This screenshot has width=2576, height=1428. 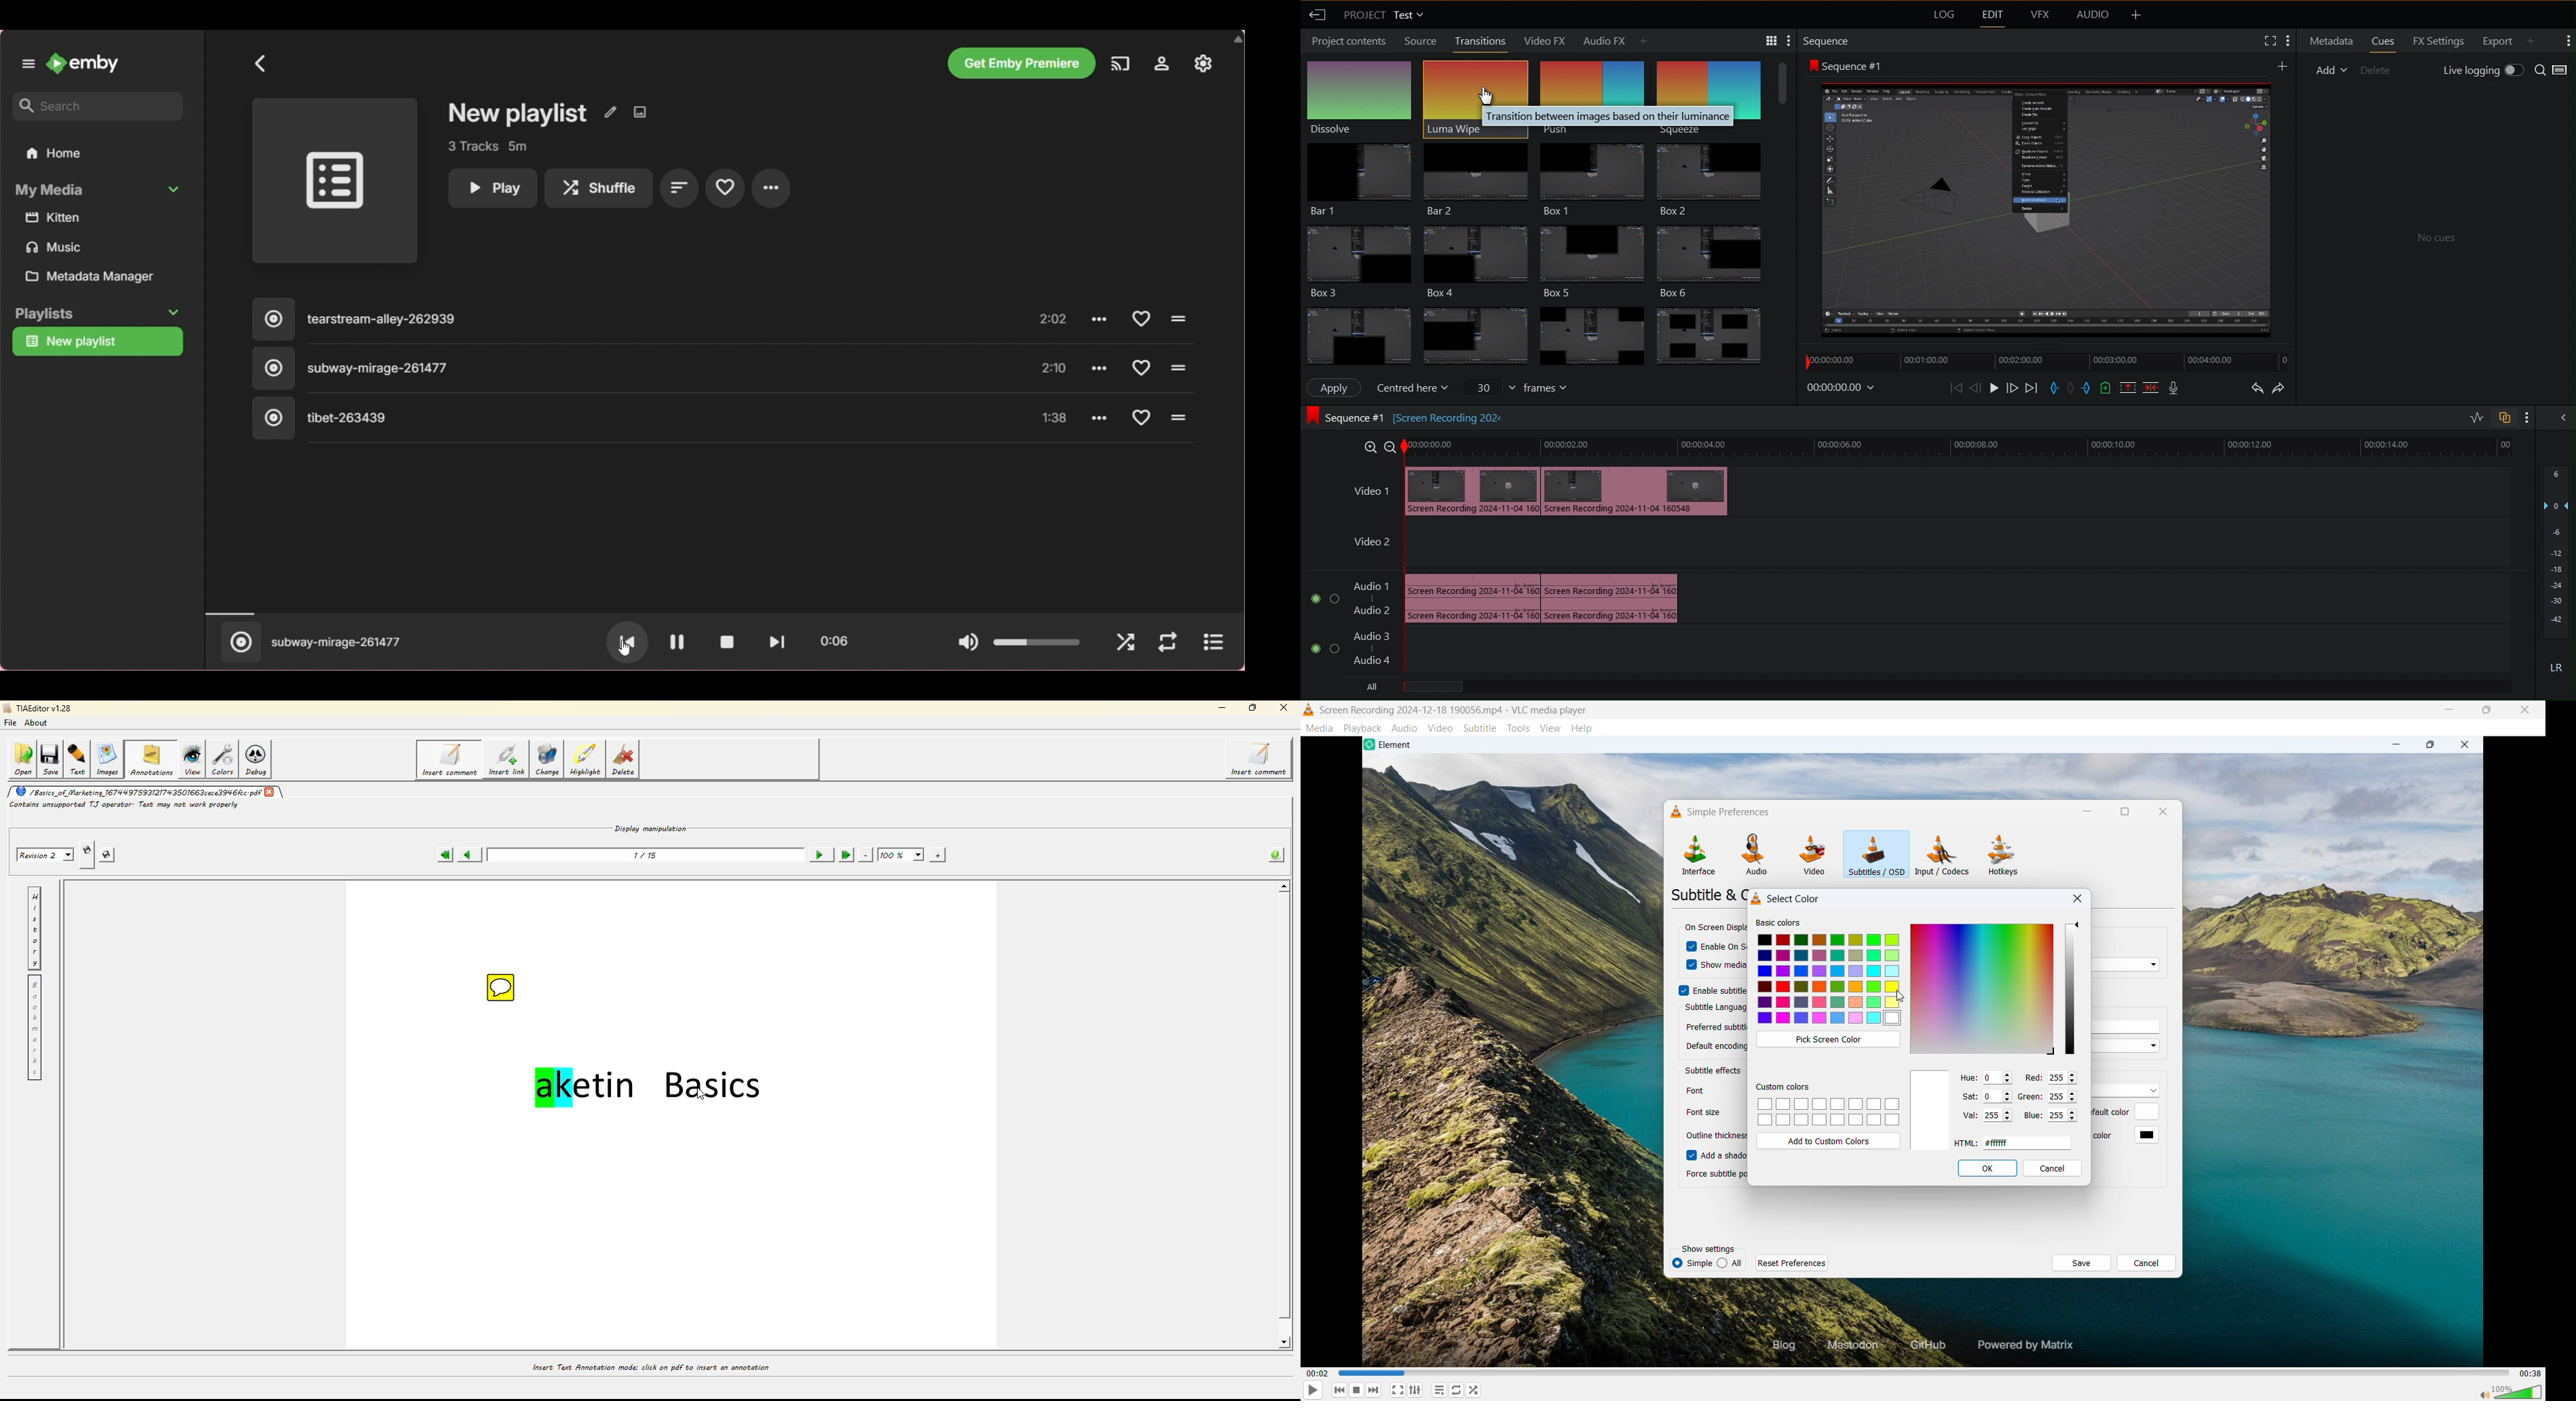 I want to click on Add, so click(x=2536, y=39).